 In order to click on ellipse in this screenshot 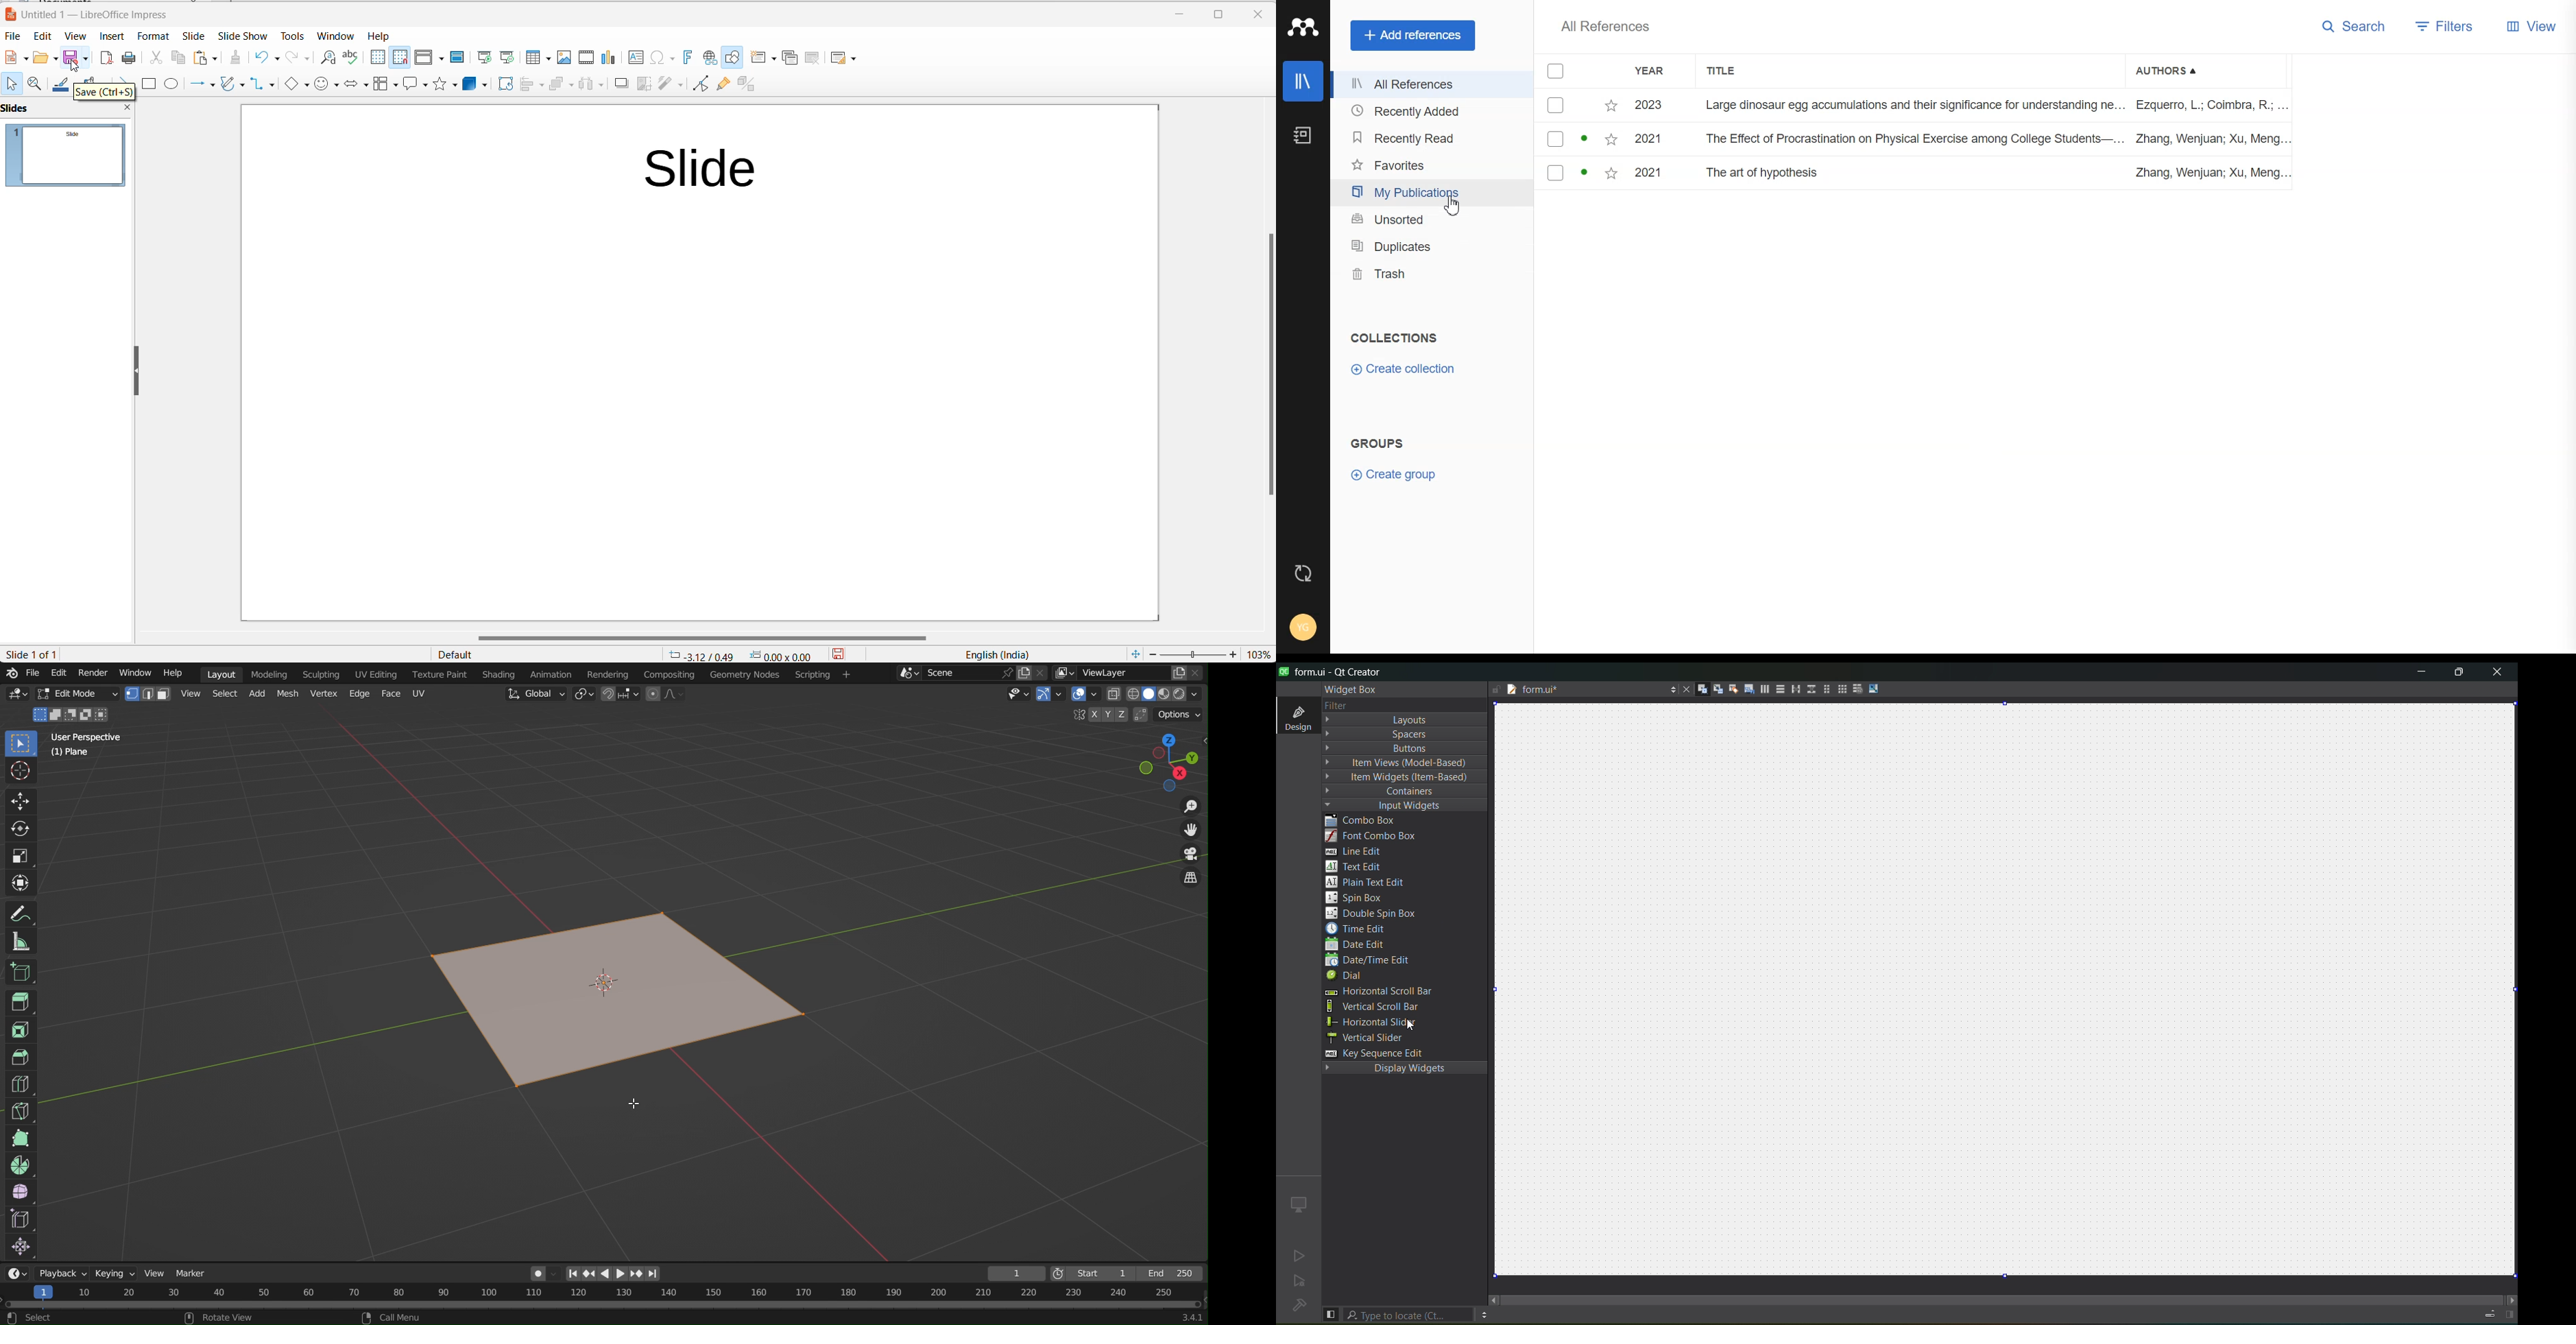, I will do `click(172, 83)`.